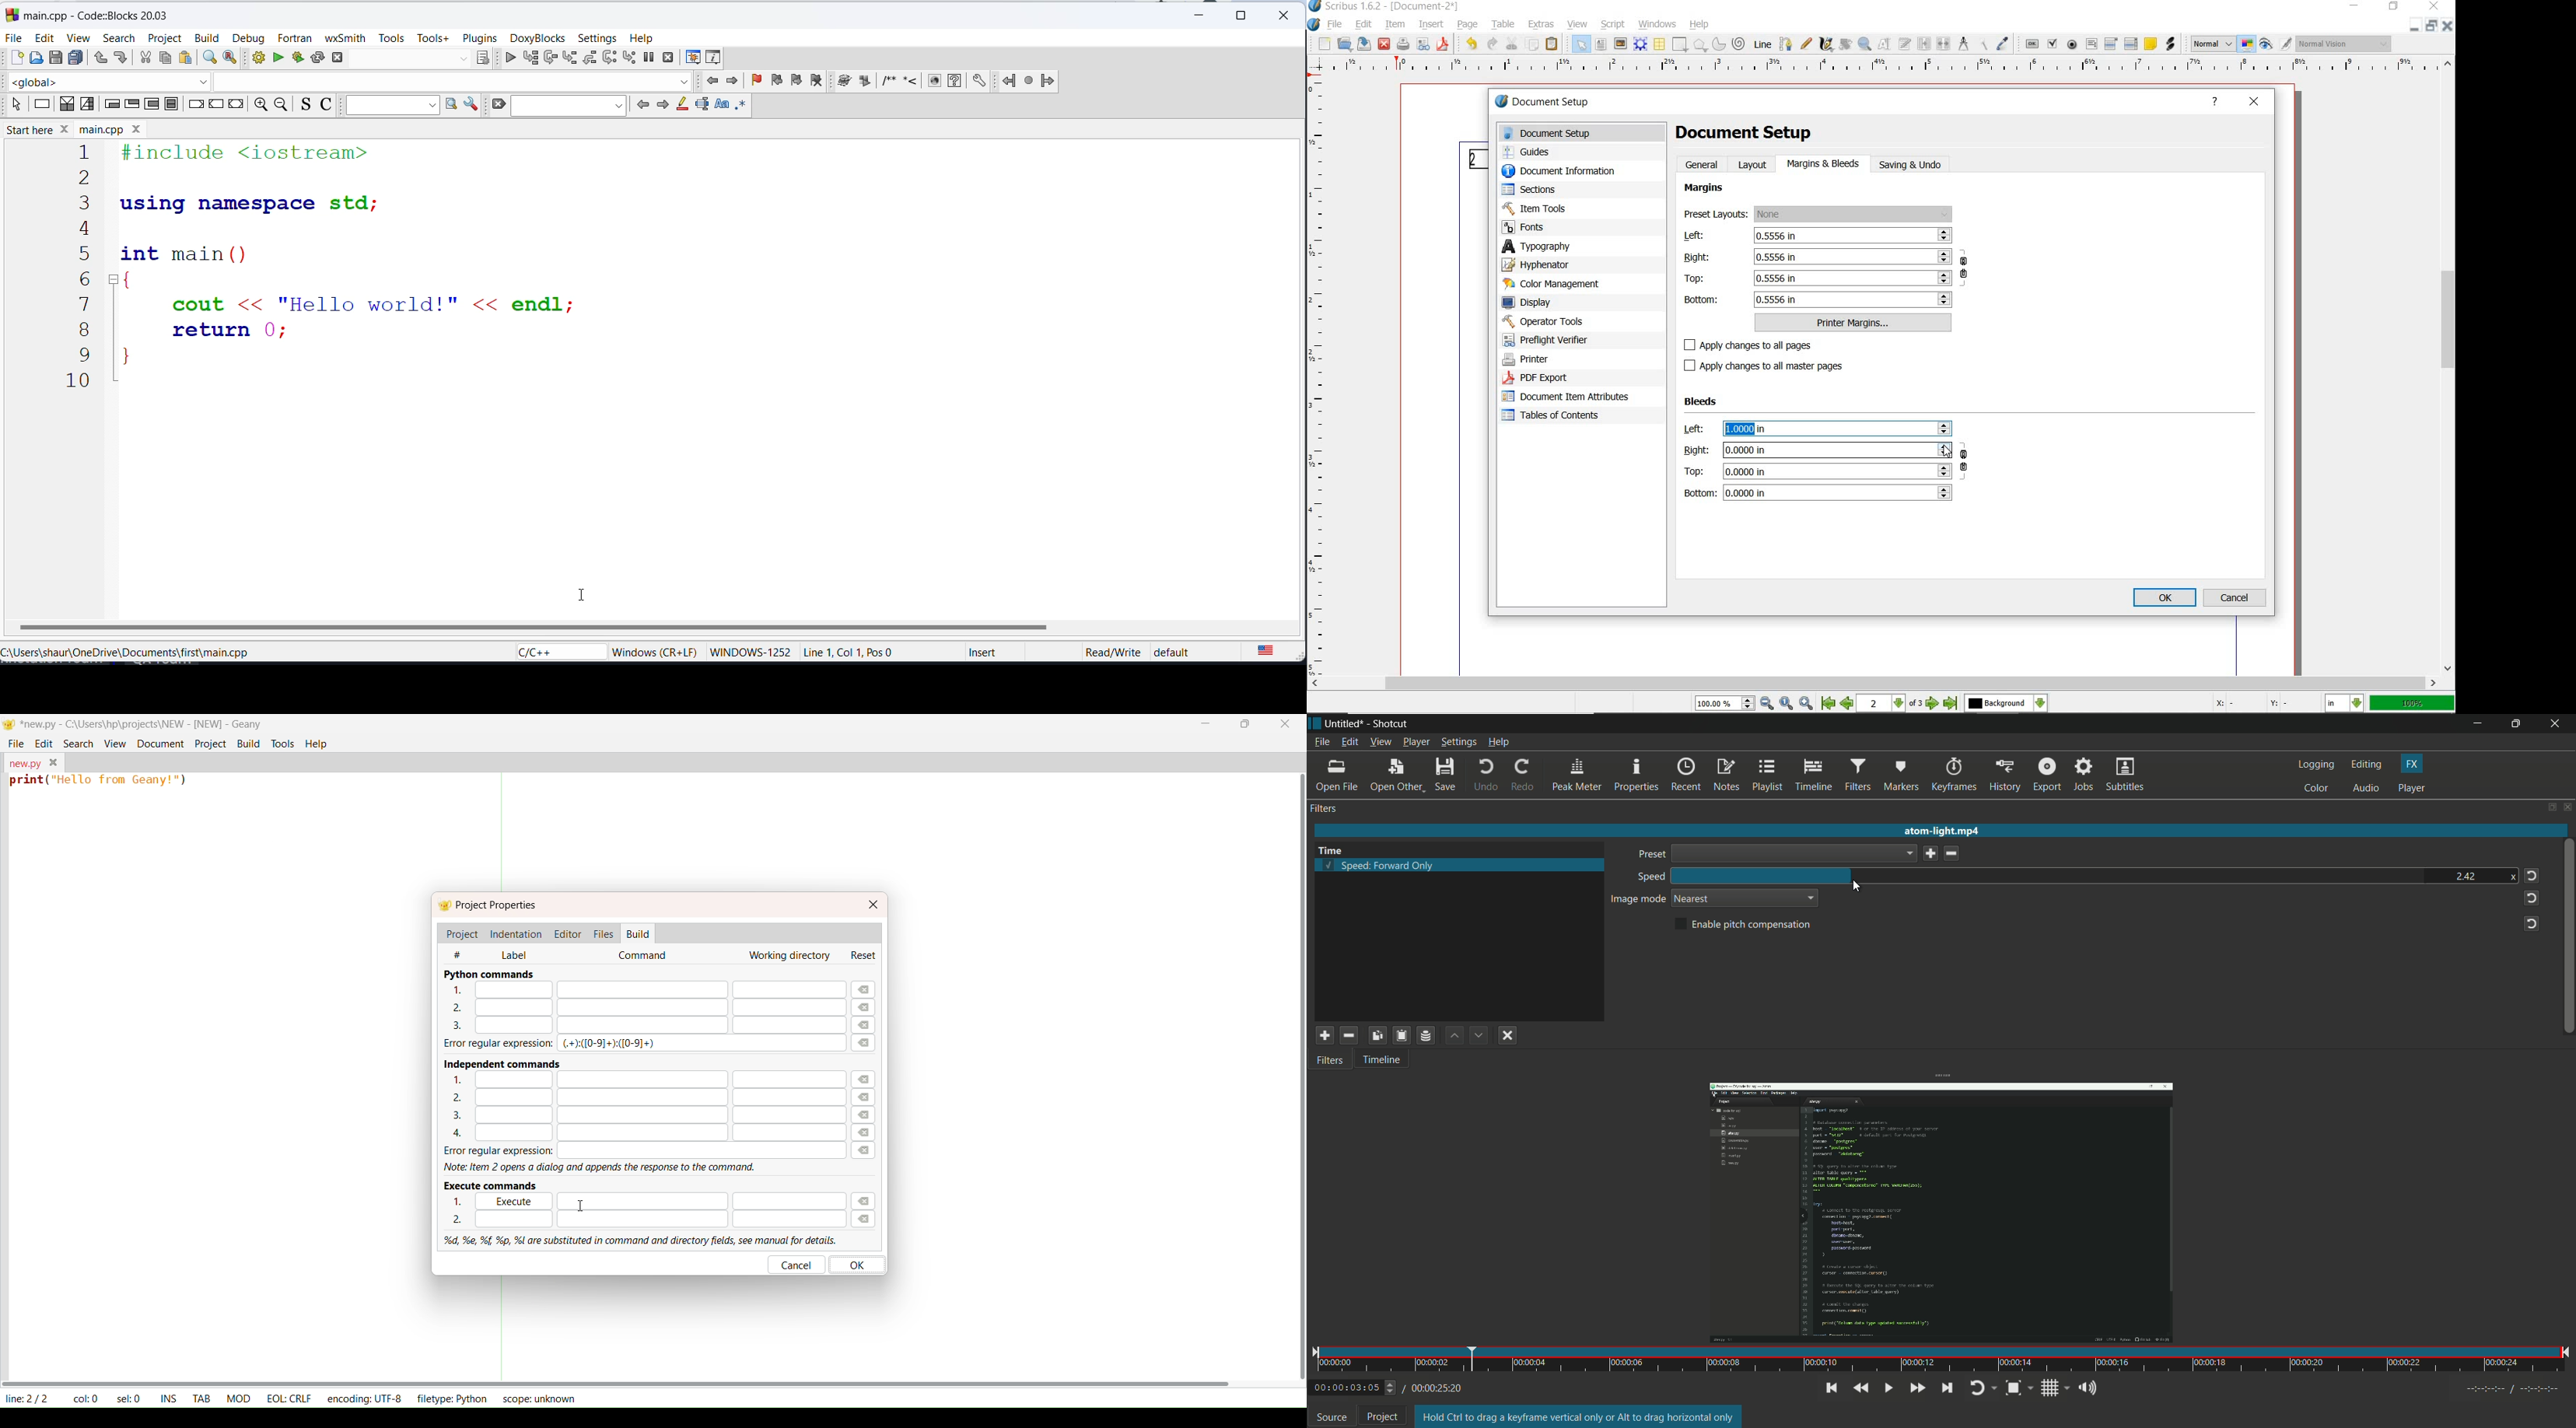 The width and height of the screenshot is (2576, 1428). What do you see at coordinates (1943, 1359) in the screenshot?
I see `time` at bounding box center [1943, 1359].